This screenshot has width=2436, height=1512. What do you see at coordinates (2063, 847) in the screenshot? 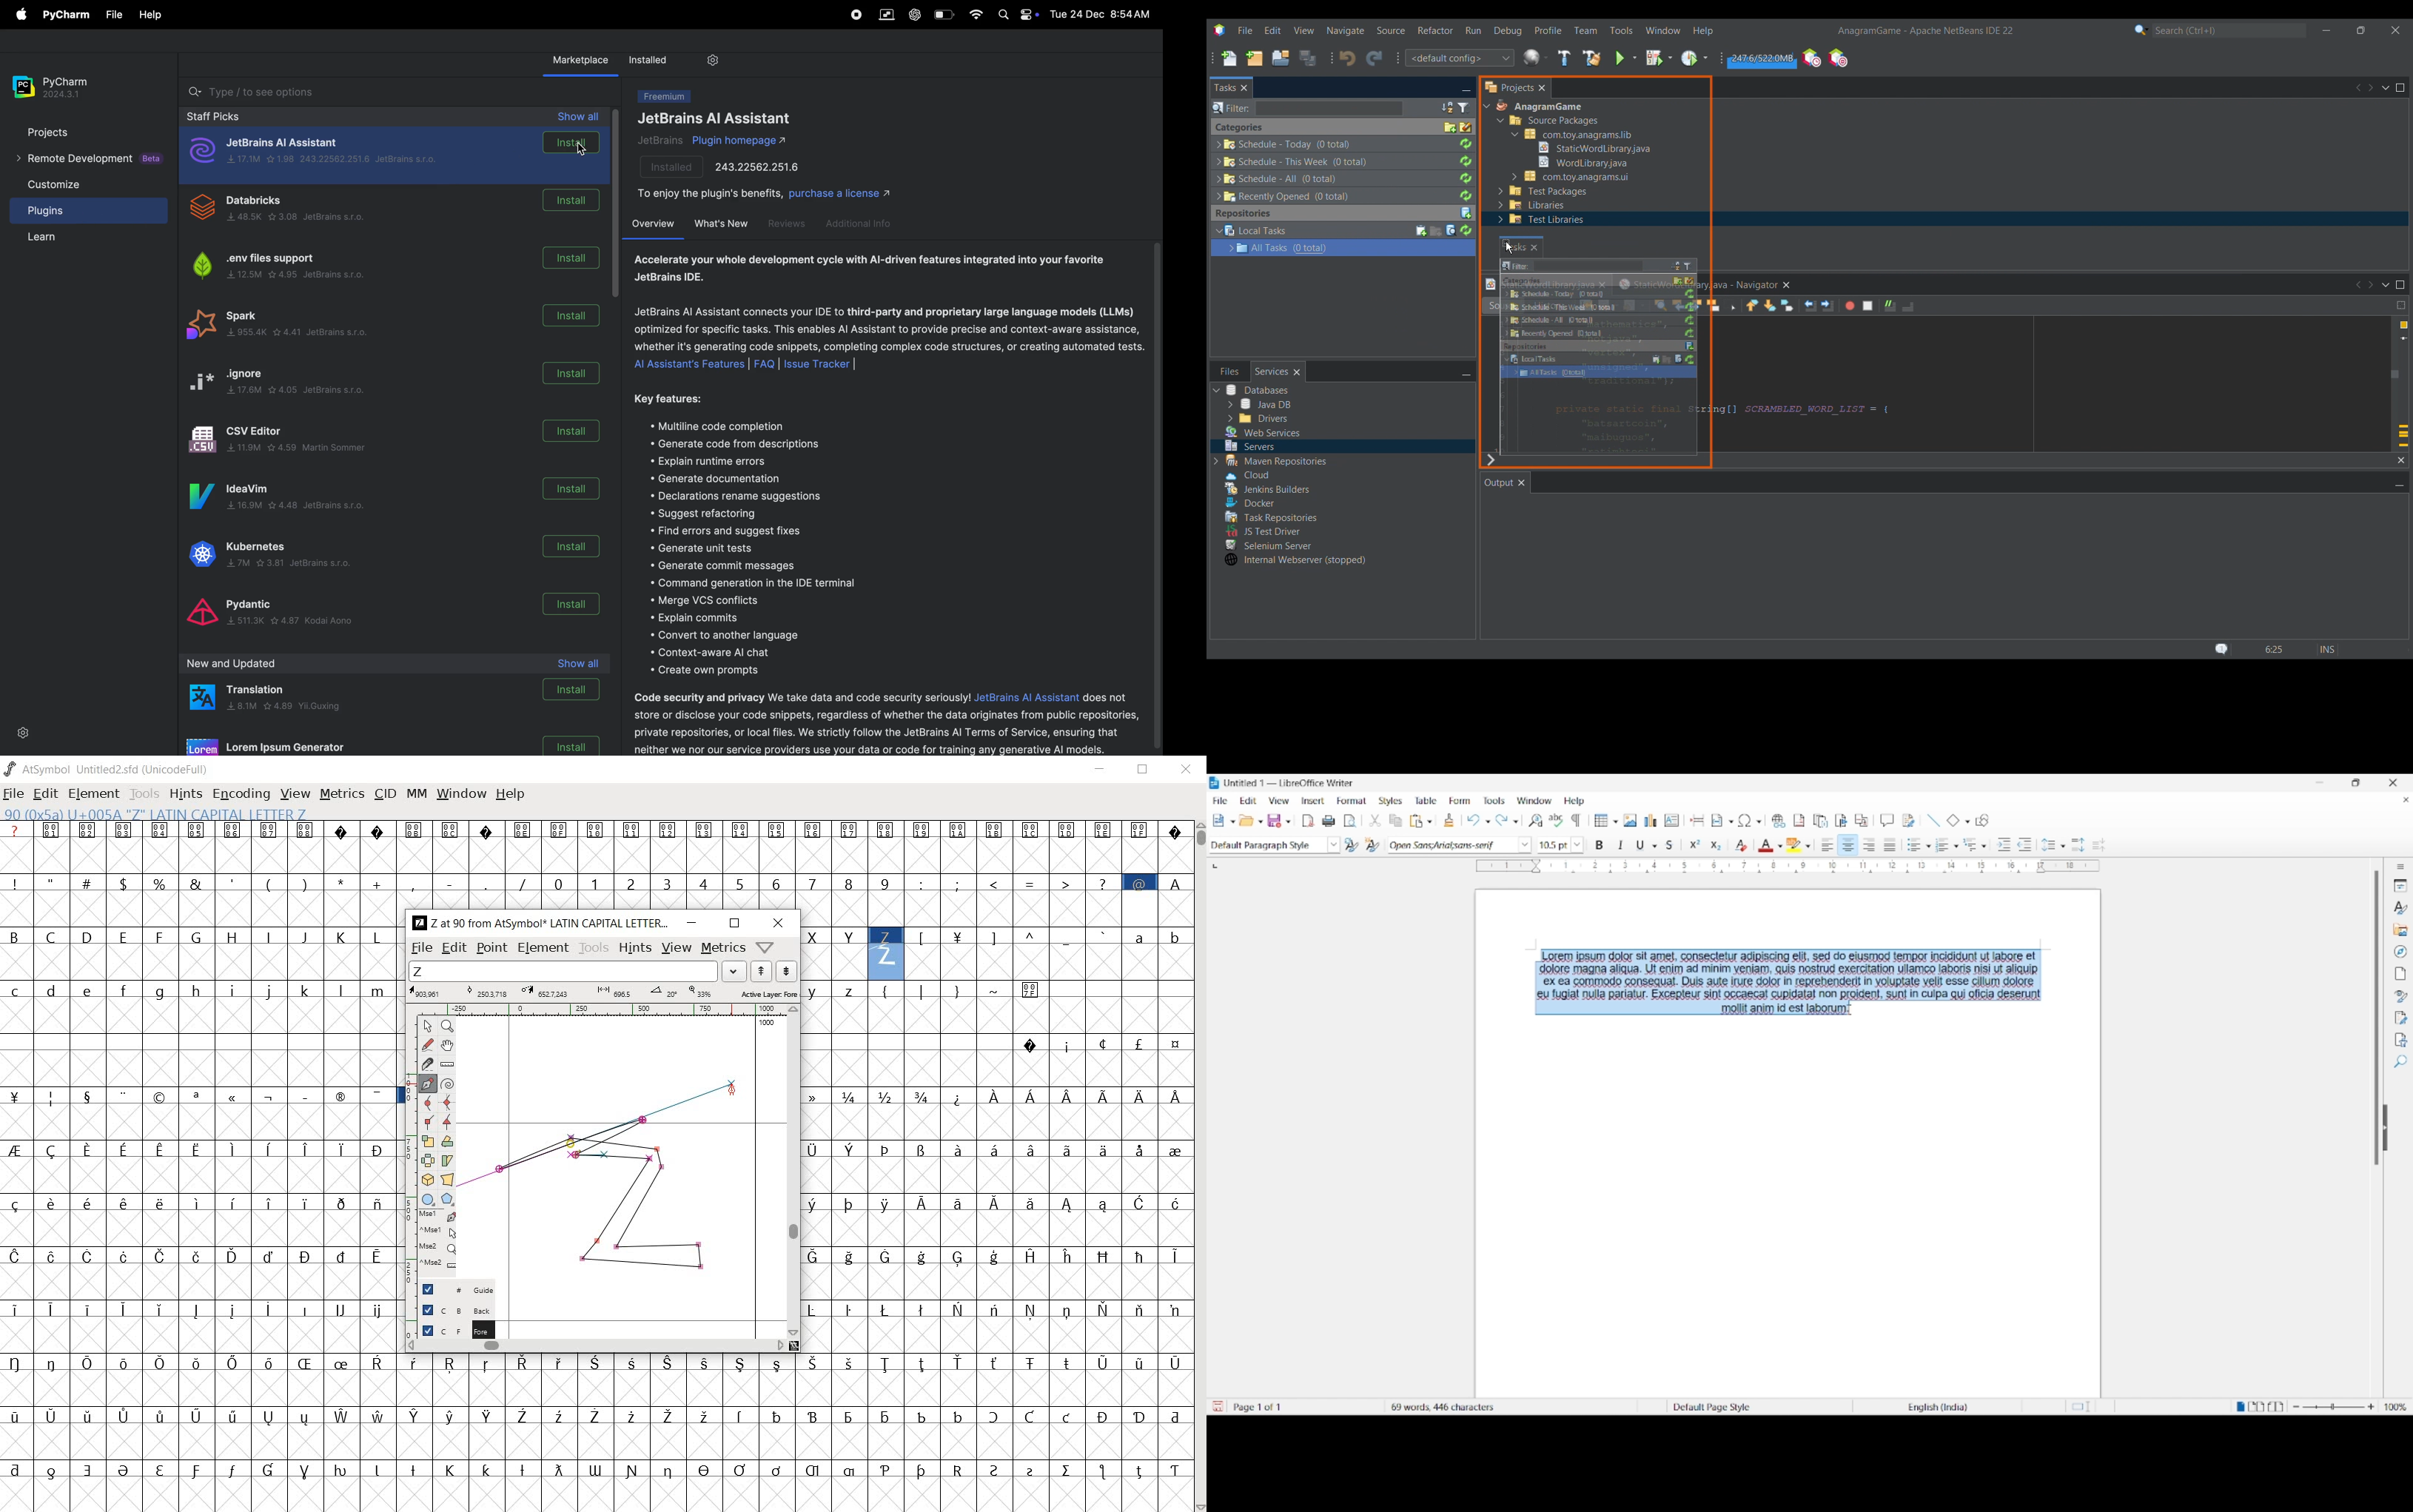
I see `Line spacing options` at bounding box center [2063, 847].